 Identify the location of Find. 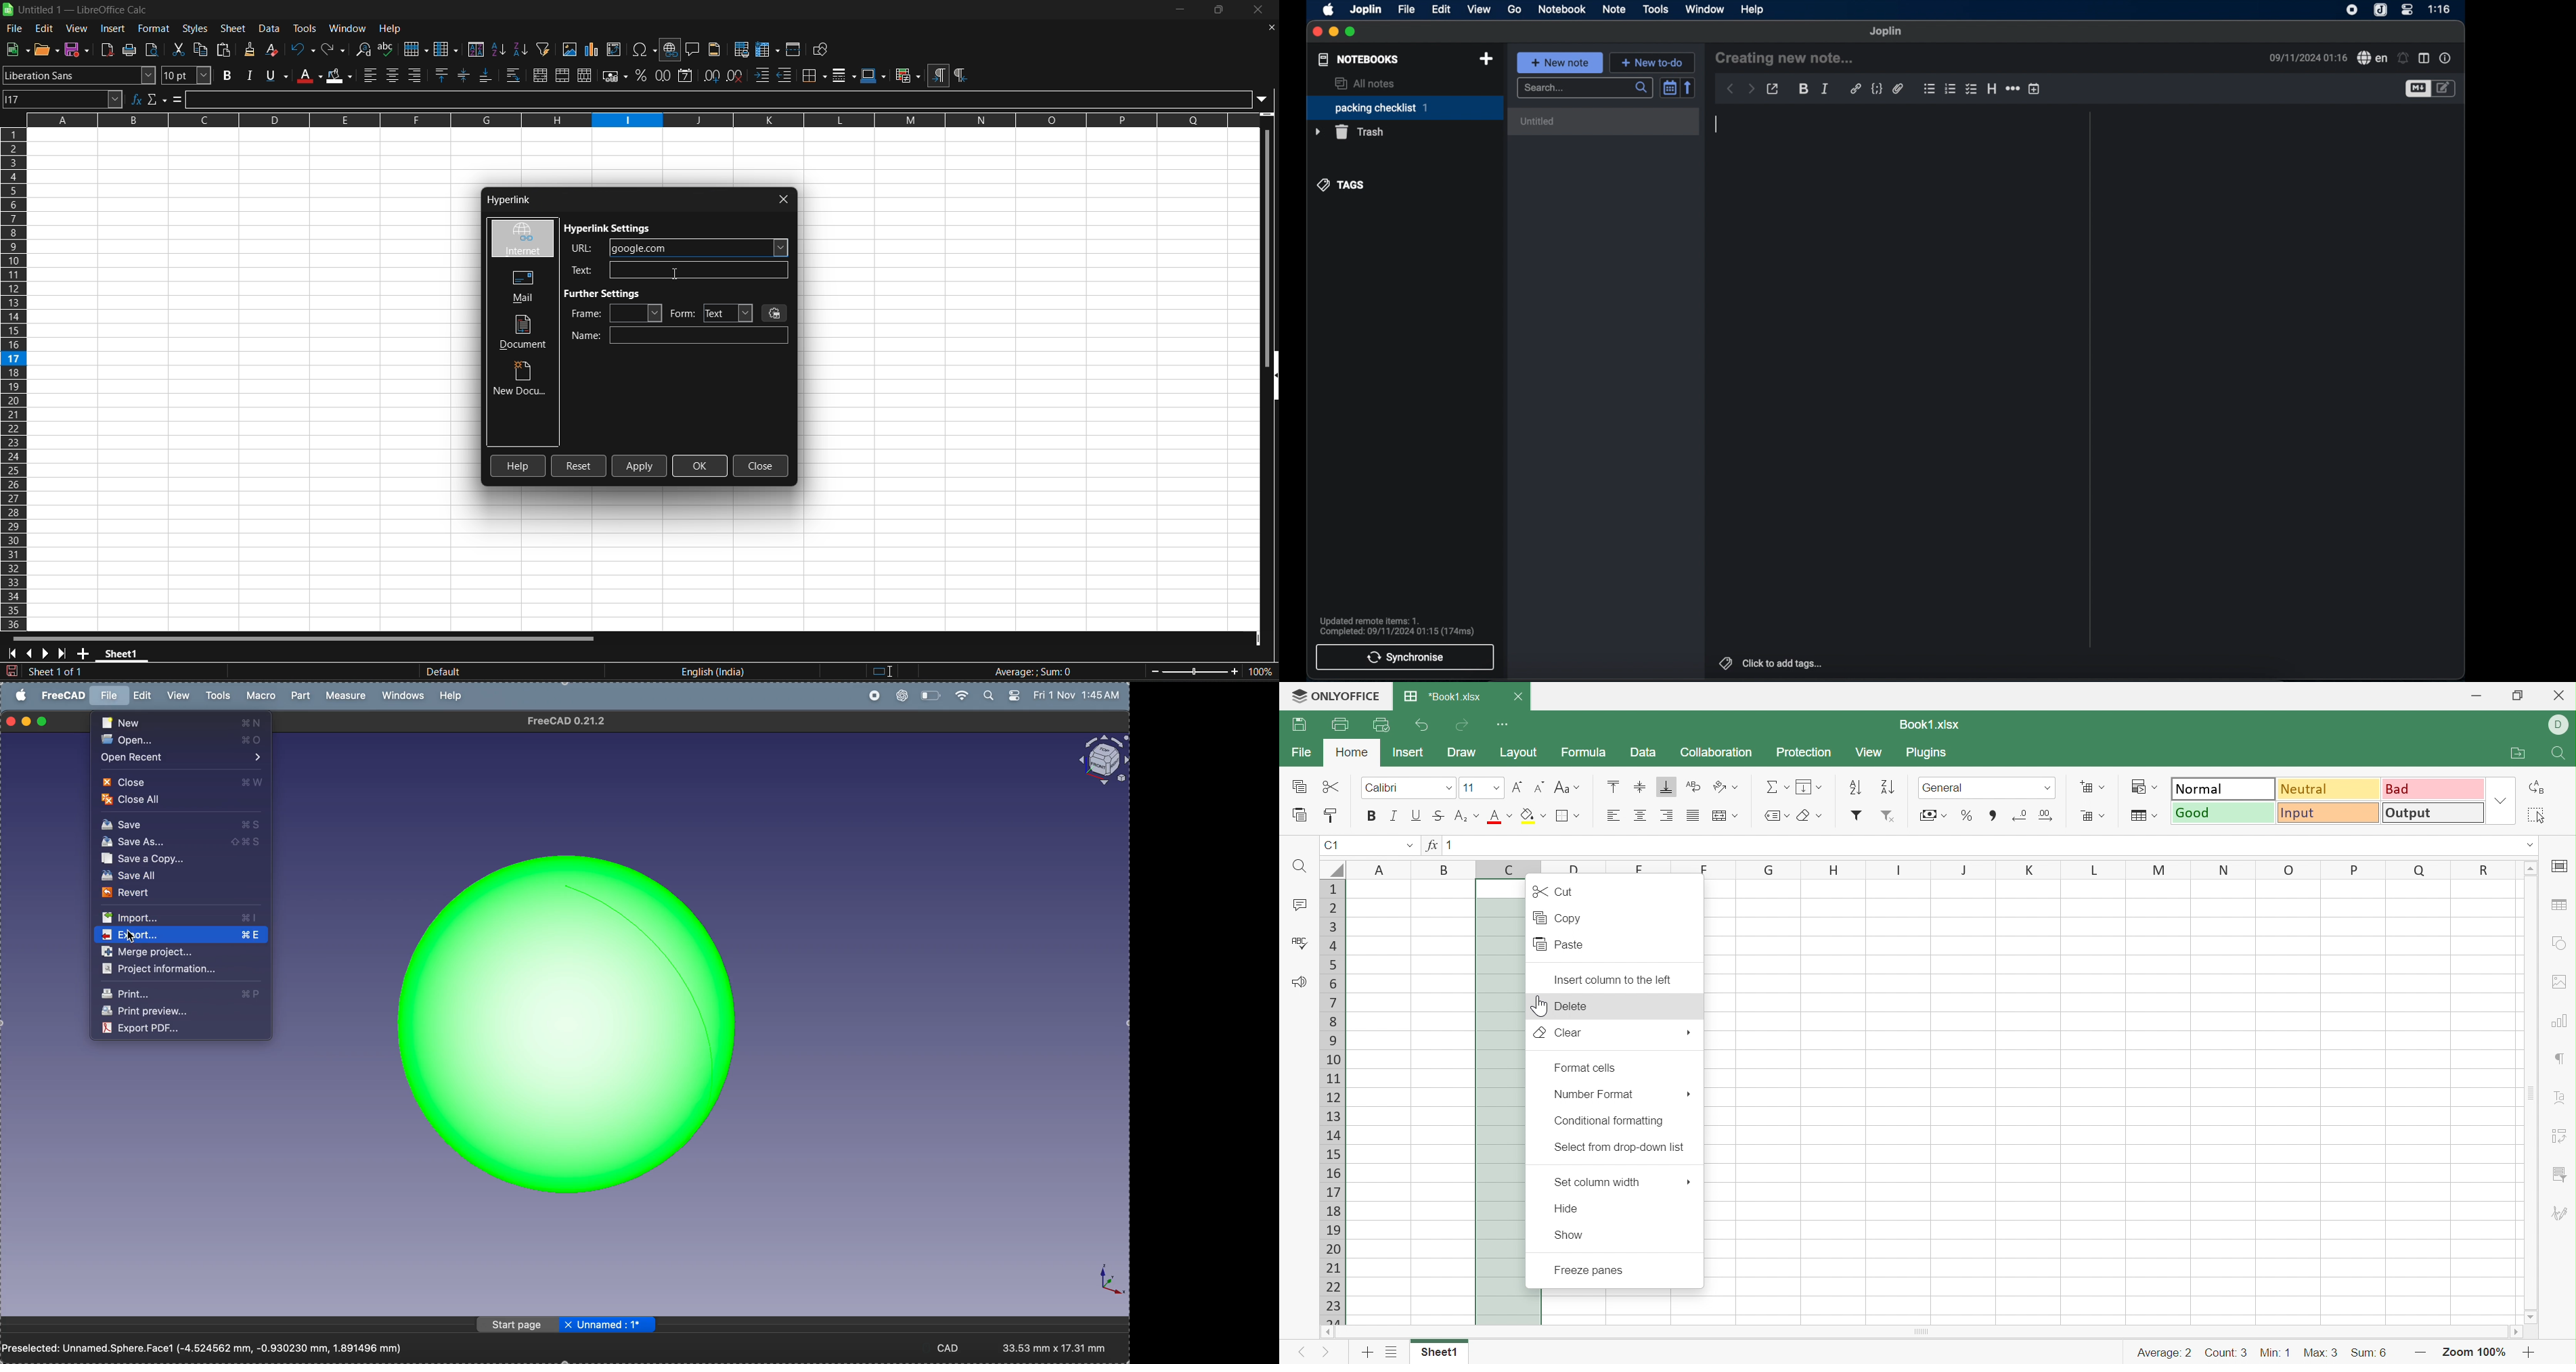
(1300, 865).